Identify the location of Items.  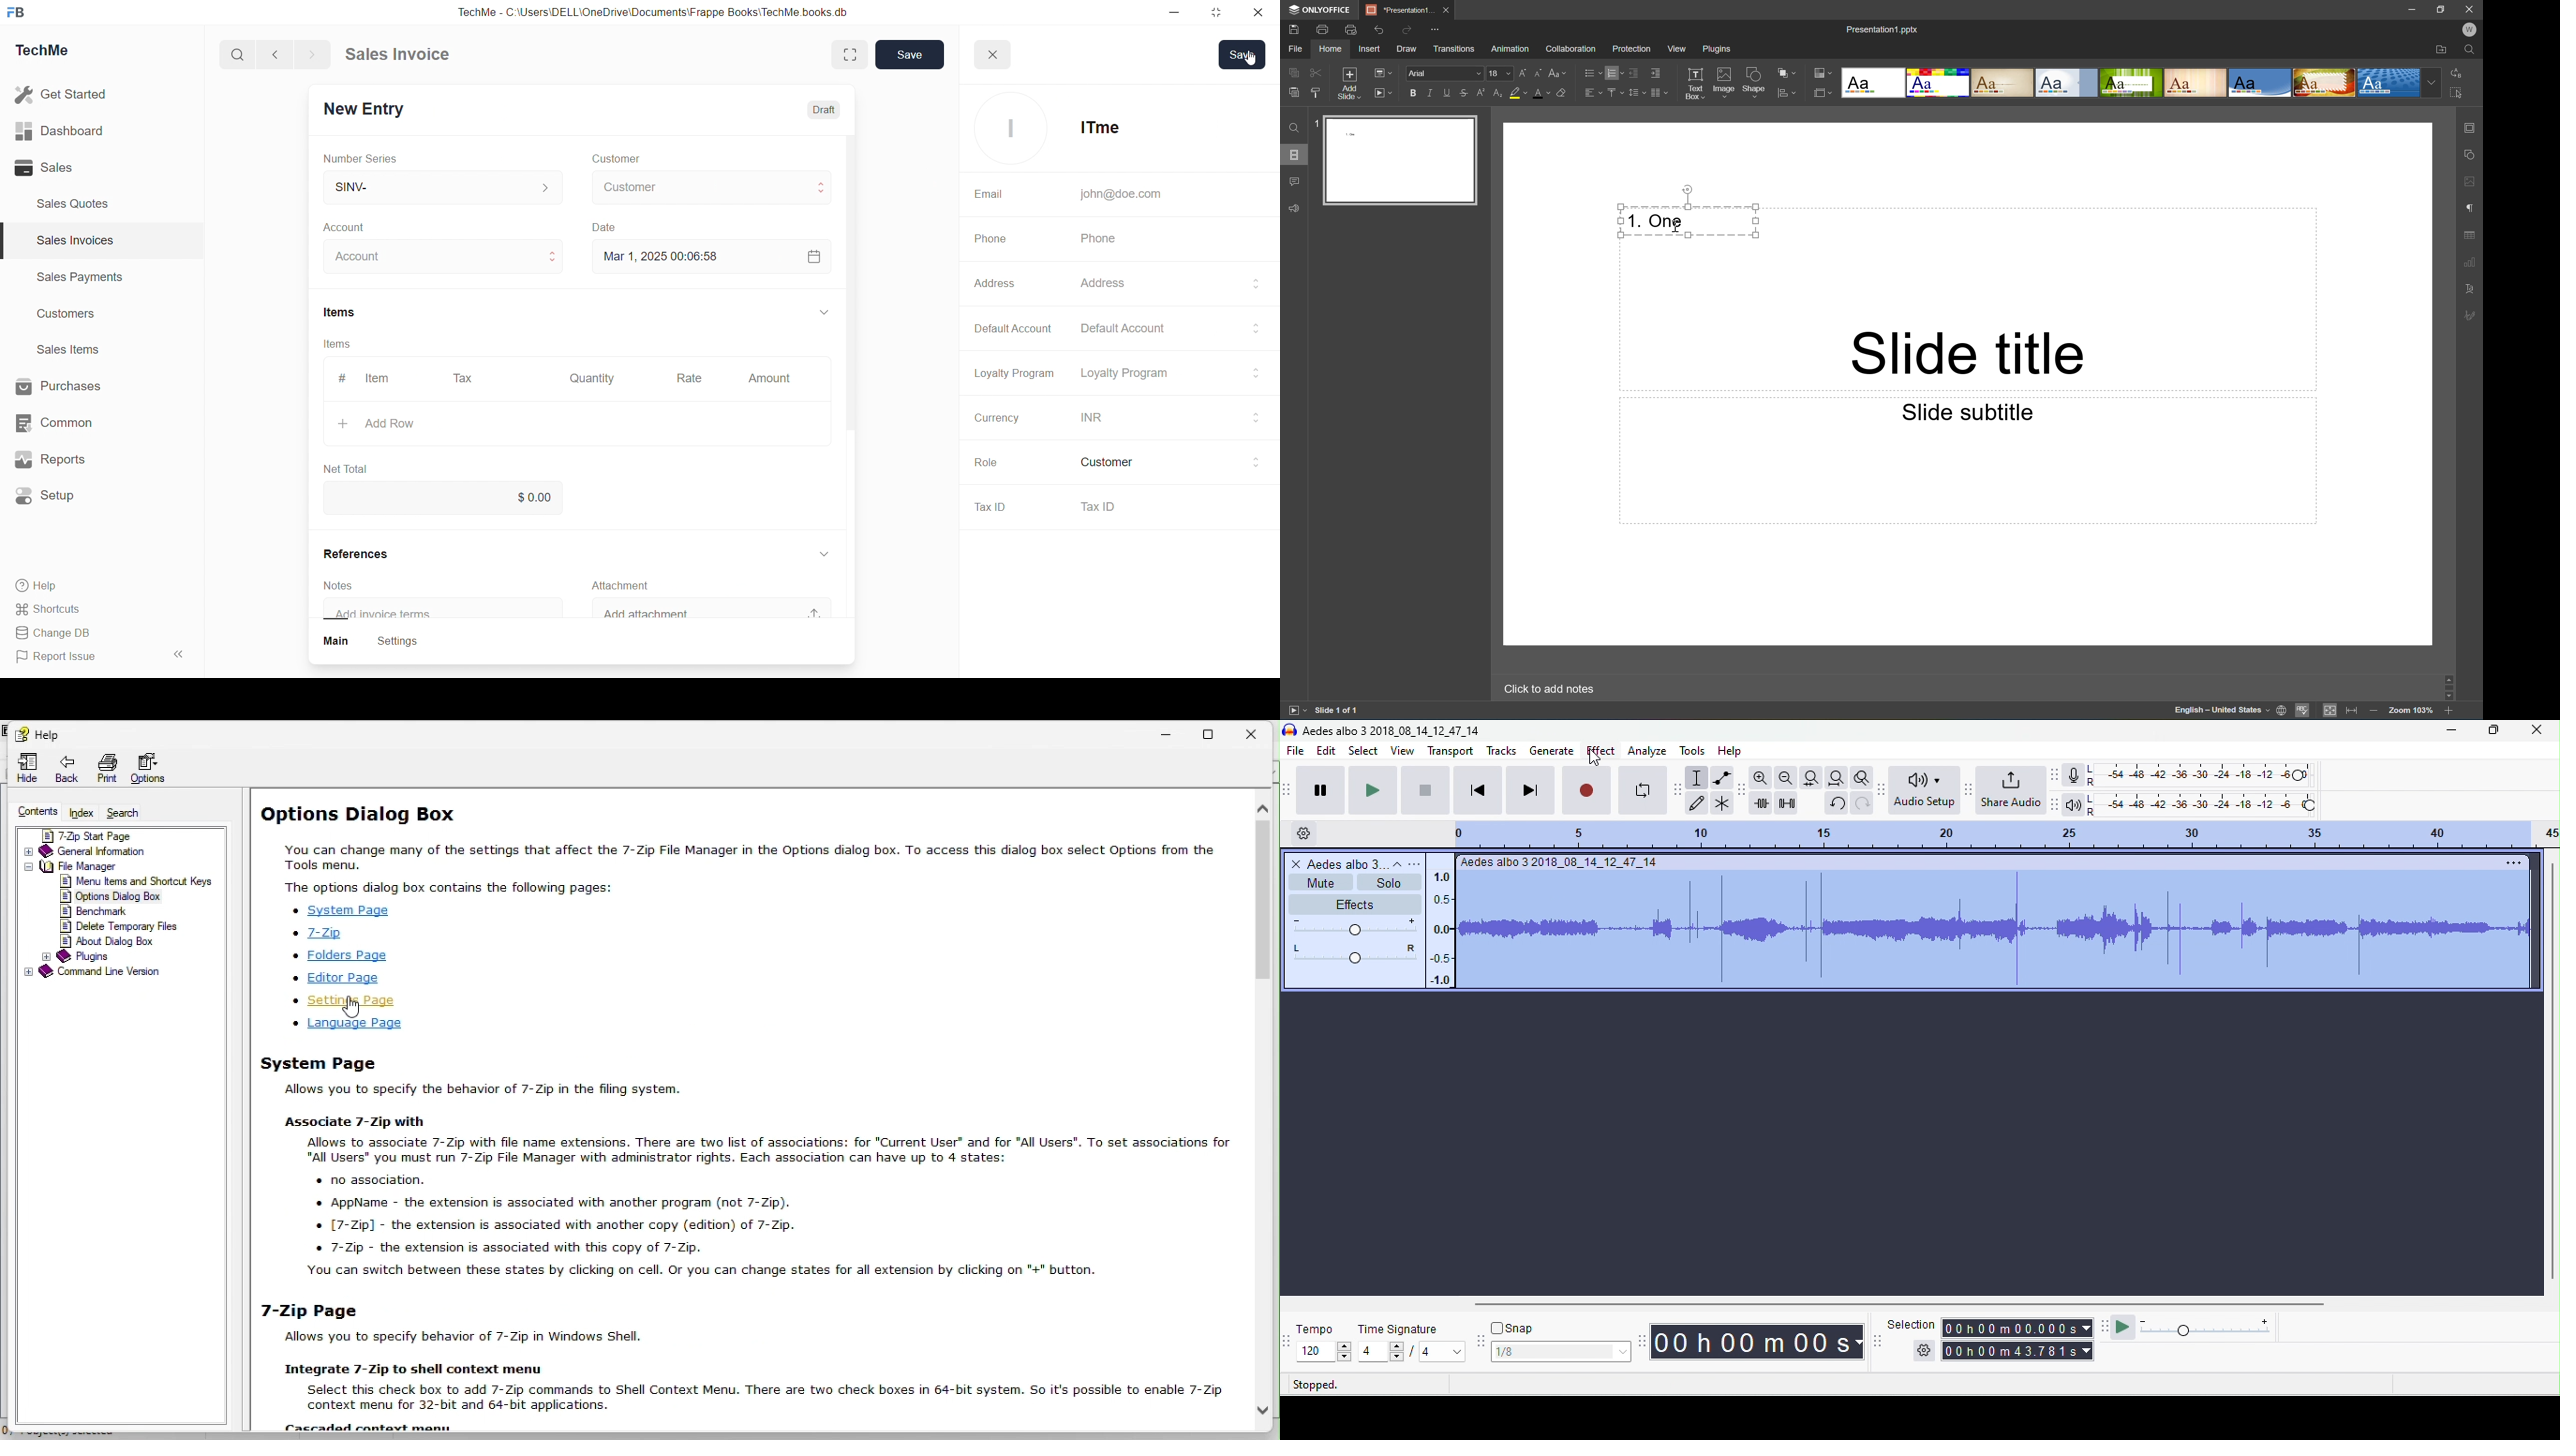
(347, 310).